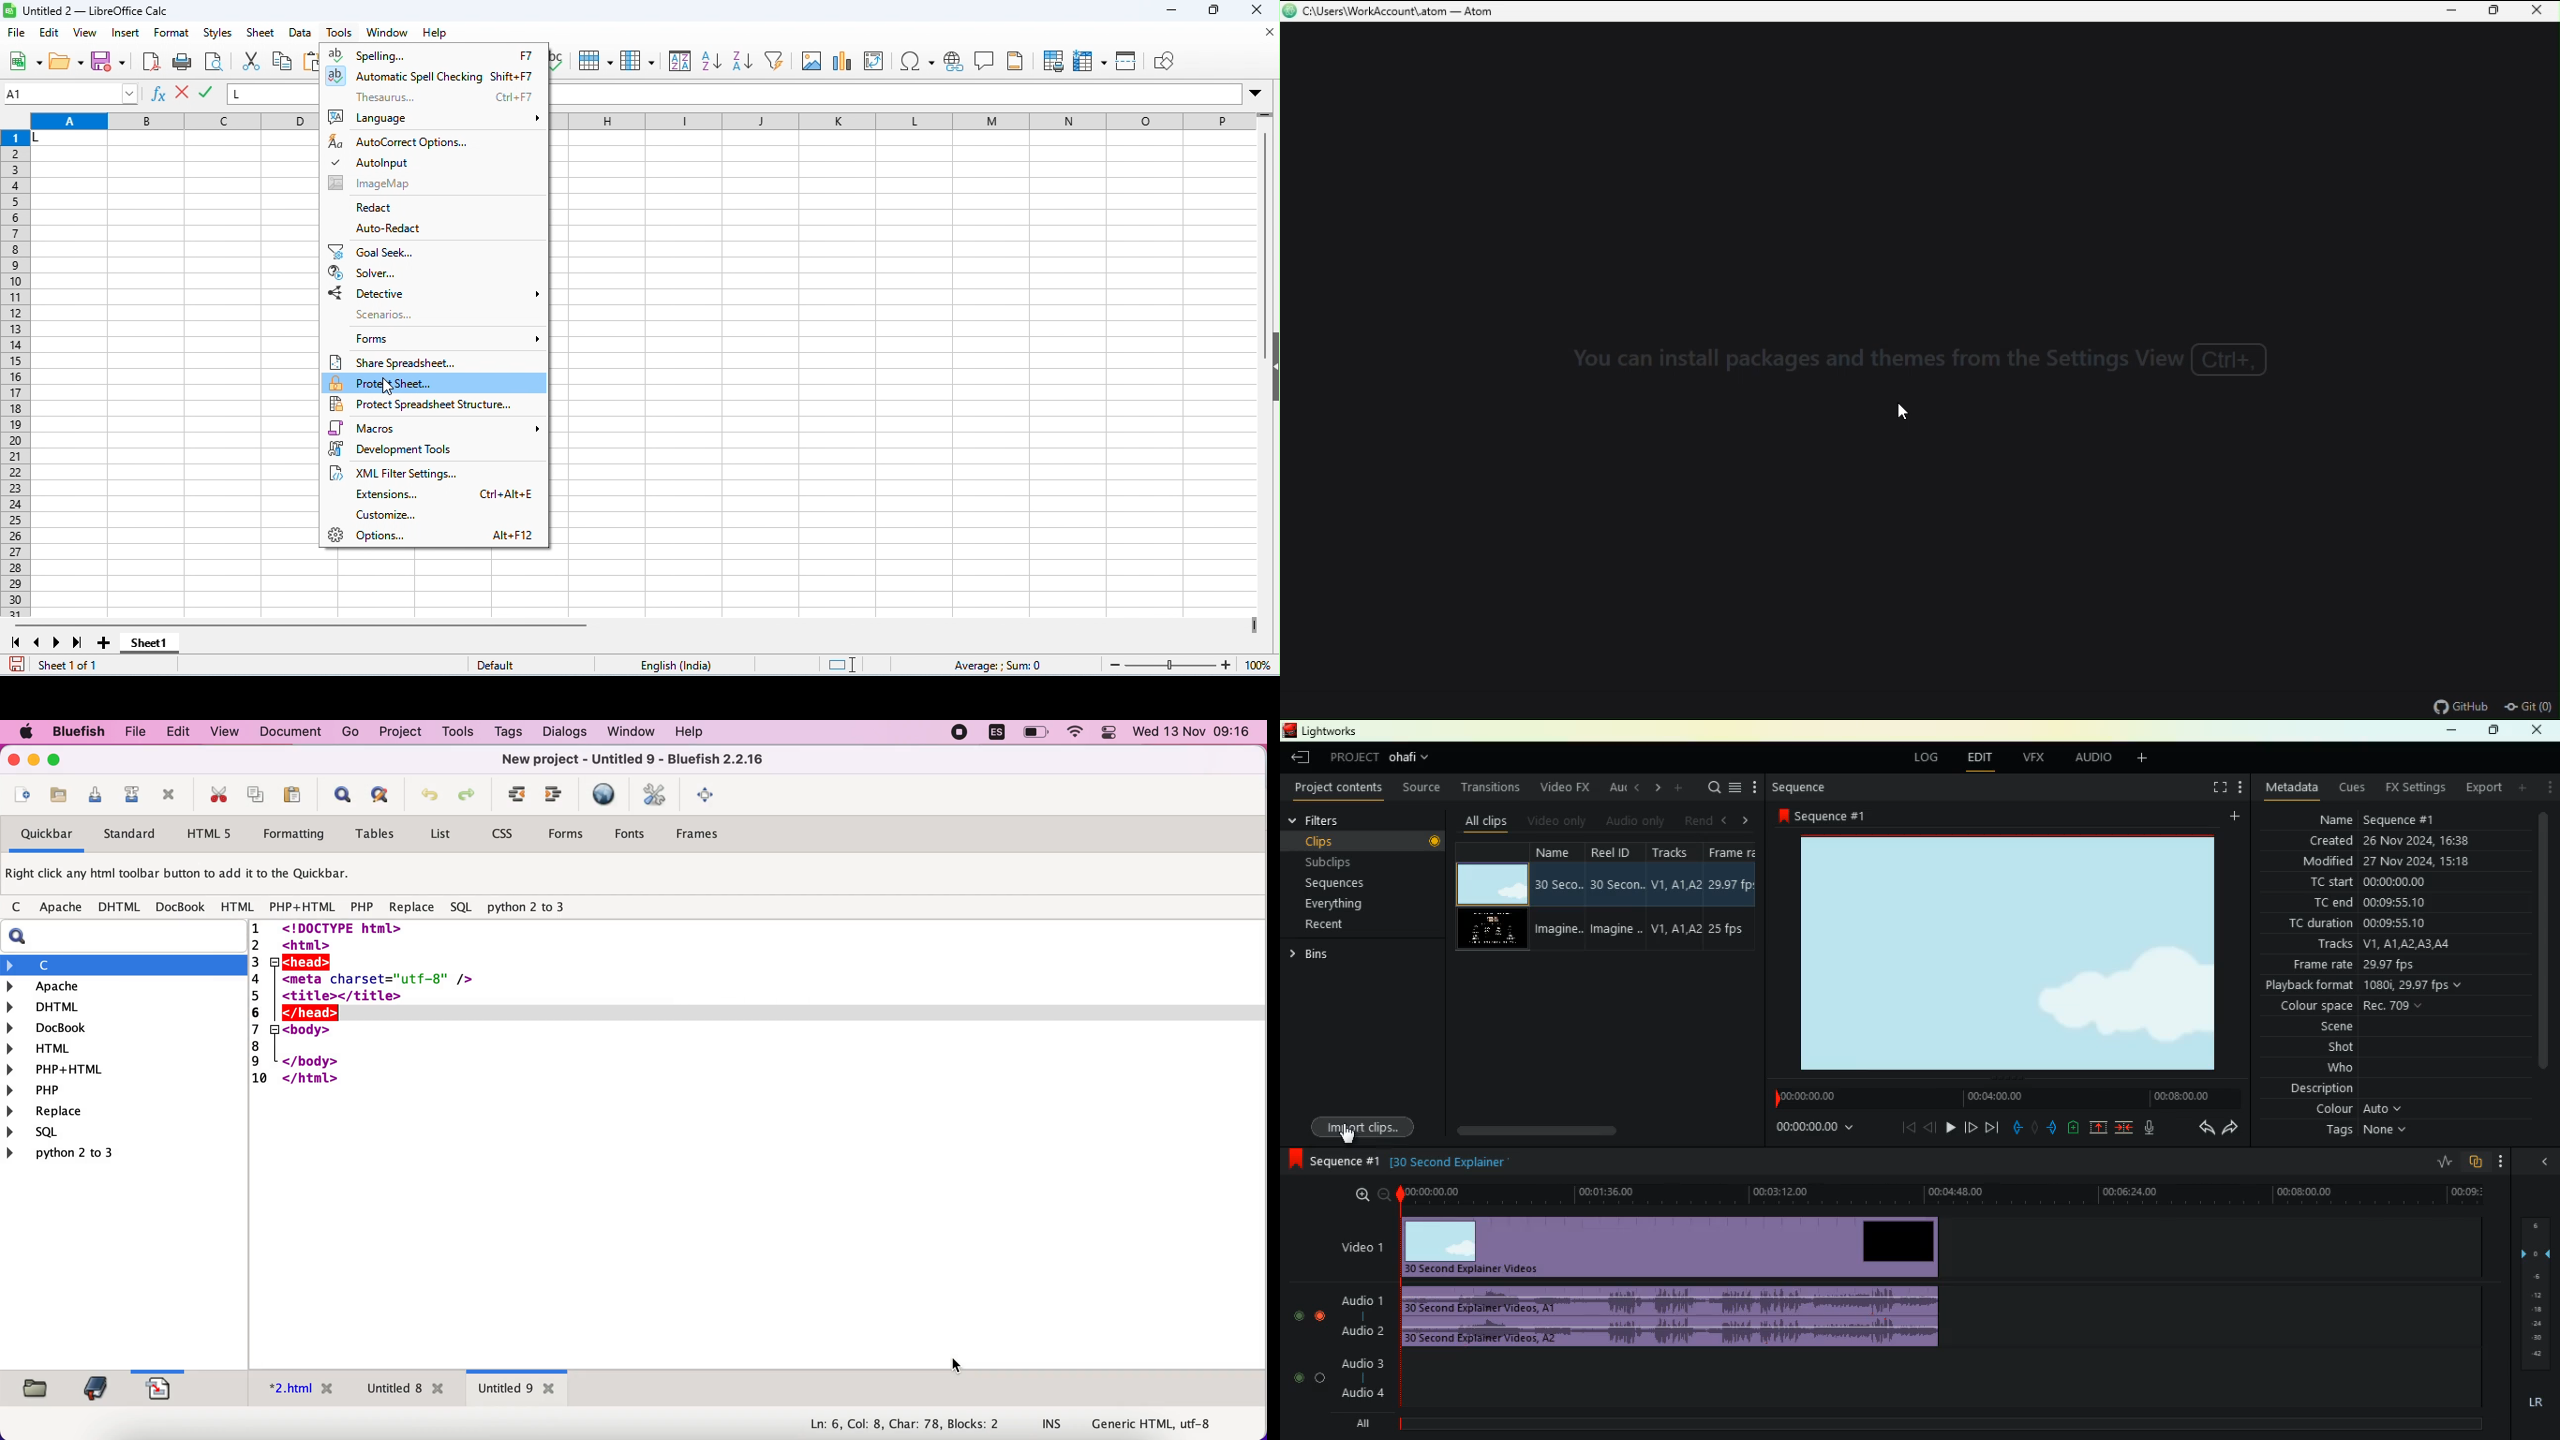  I want to click on tab, so click(403, 1390).